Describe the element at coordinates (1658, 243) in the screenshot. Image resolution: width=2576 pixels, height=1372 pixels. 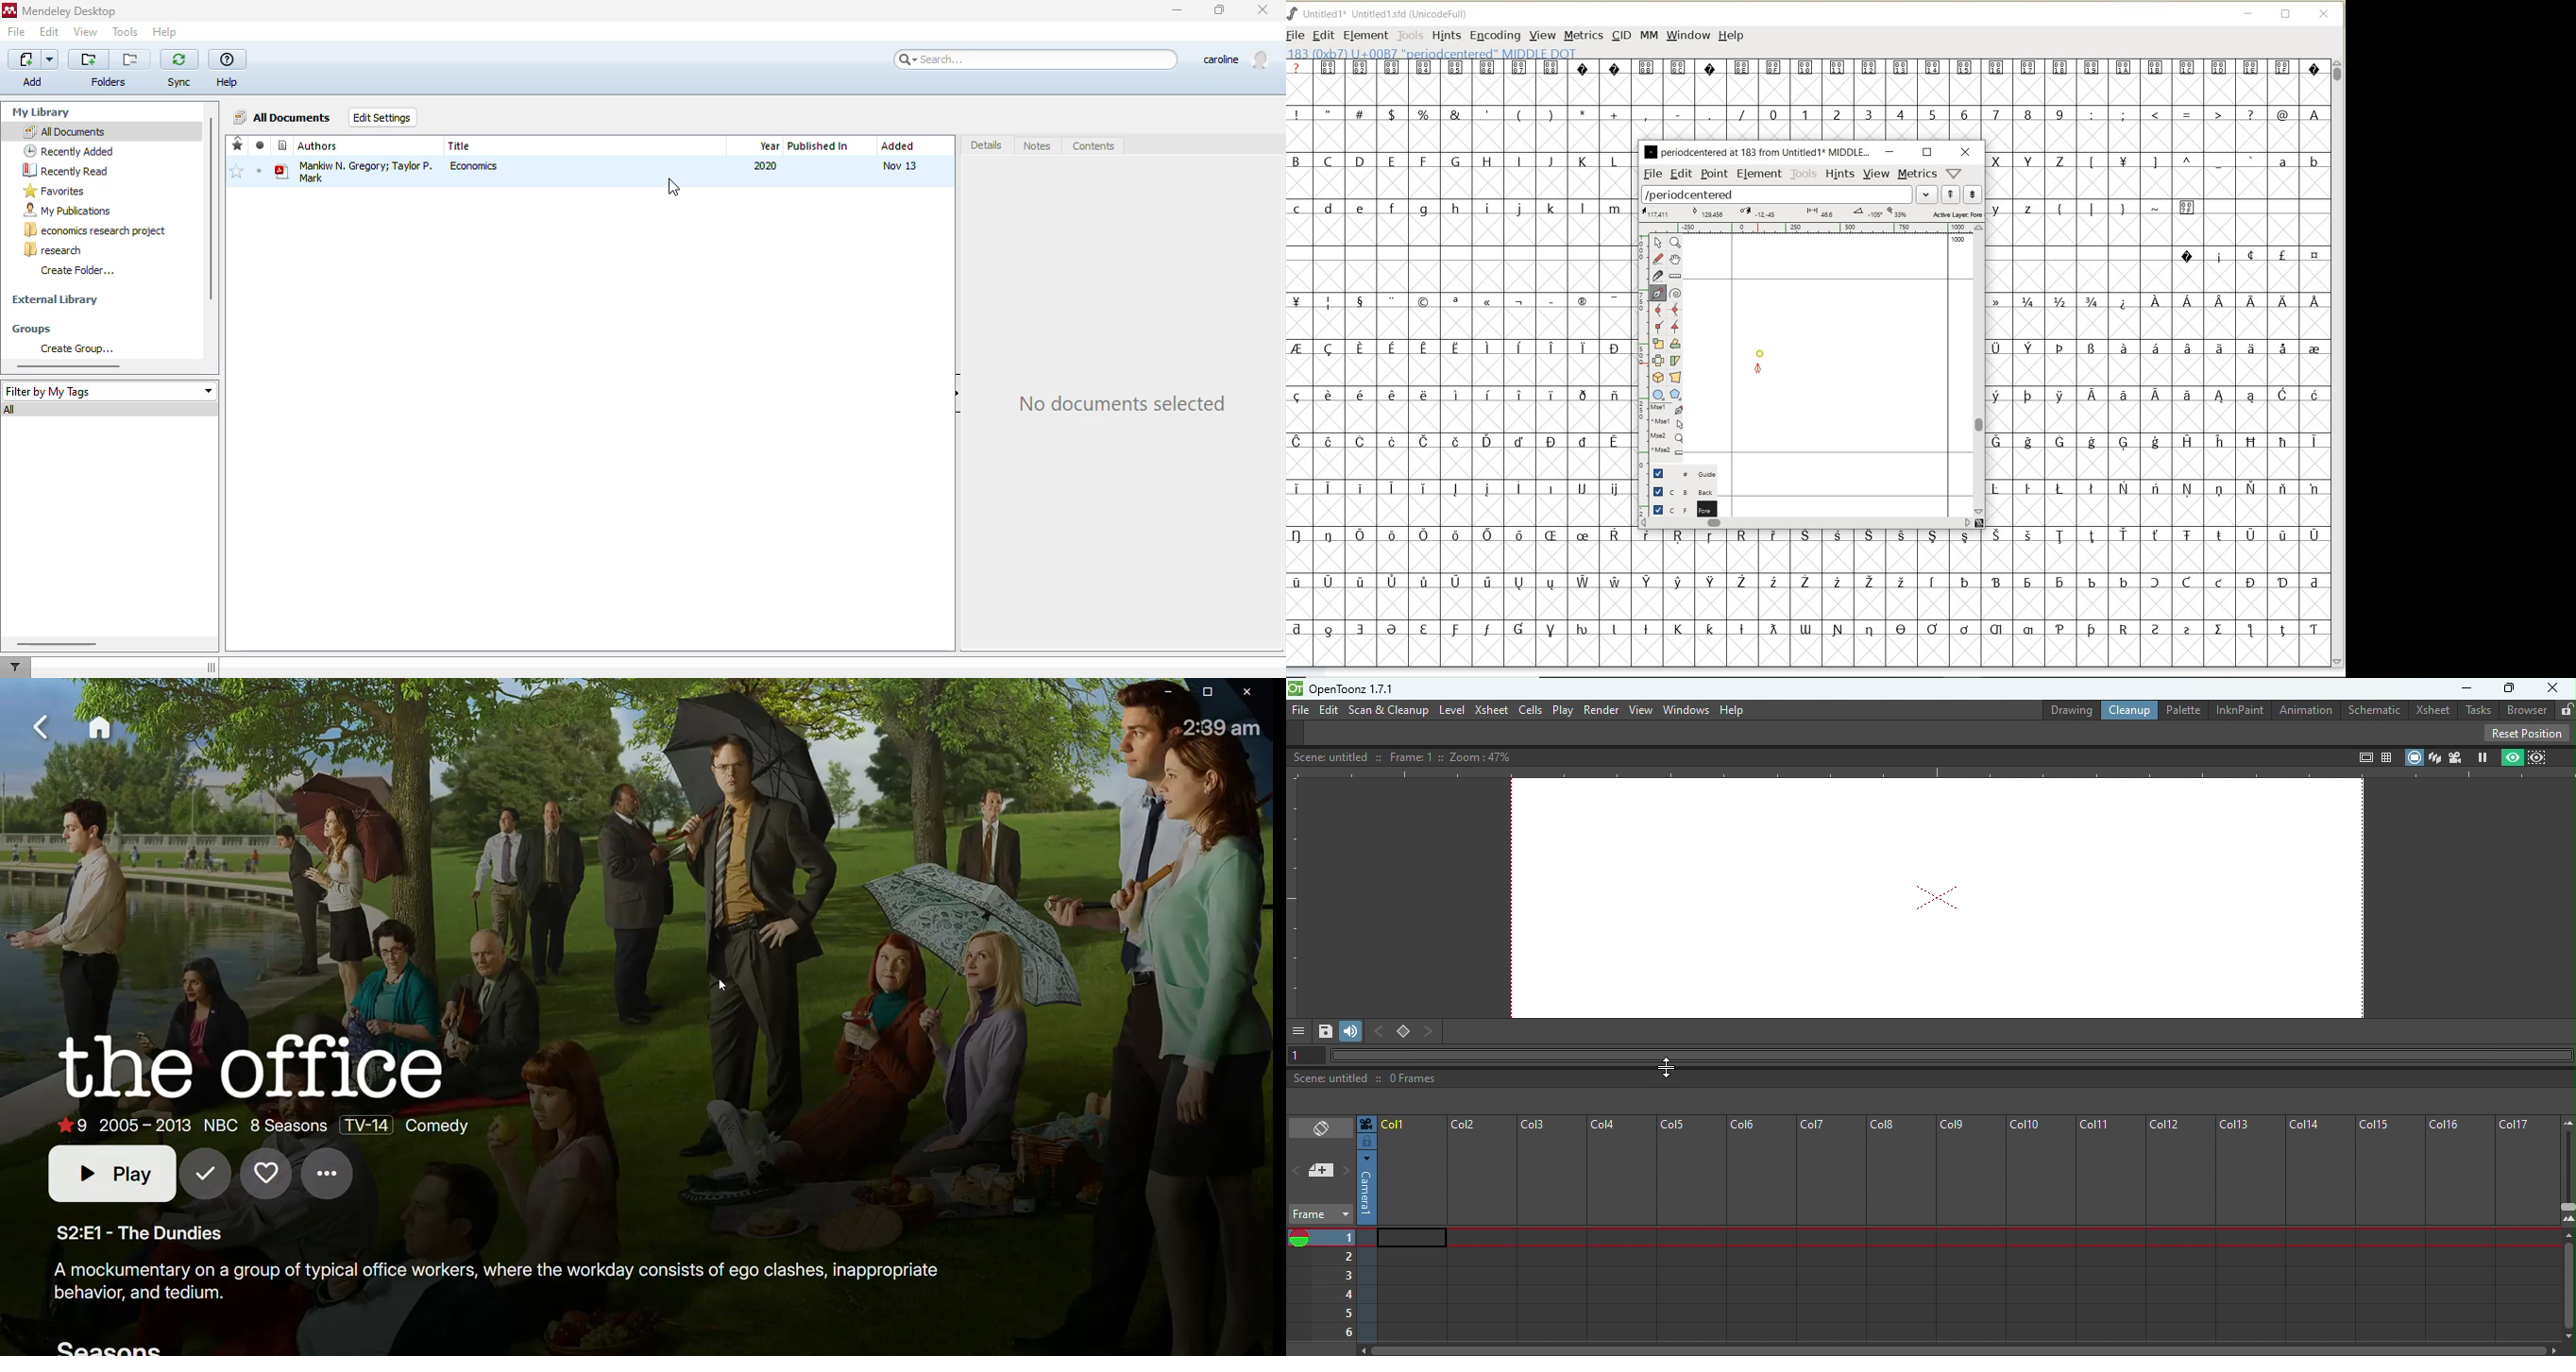
I see `pointer` at that location.